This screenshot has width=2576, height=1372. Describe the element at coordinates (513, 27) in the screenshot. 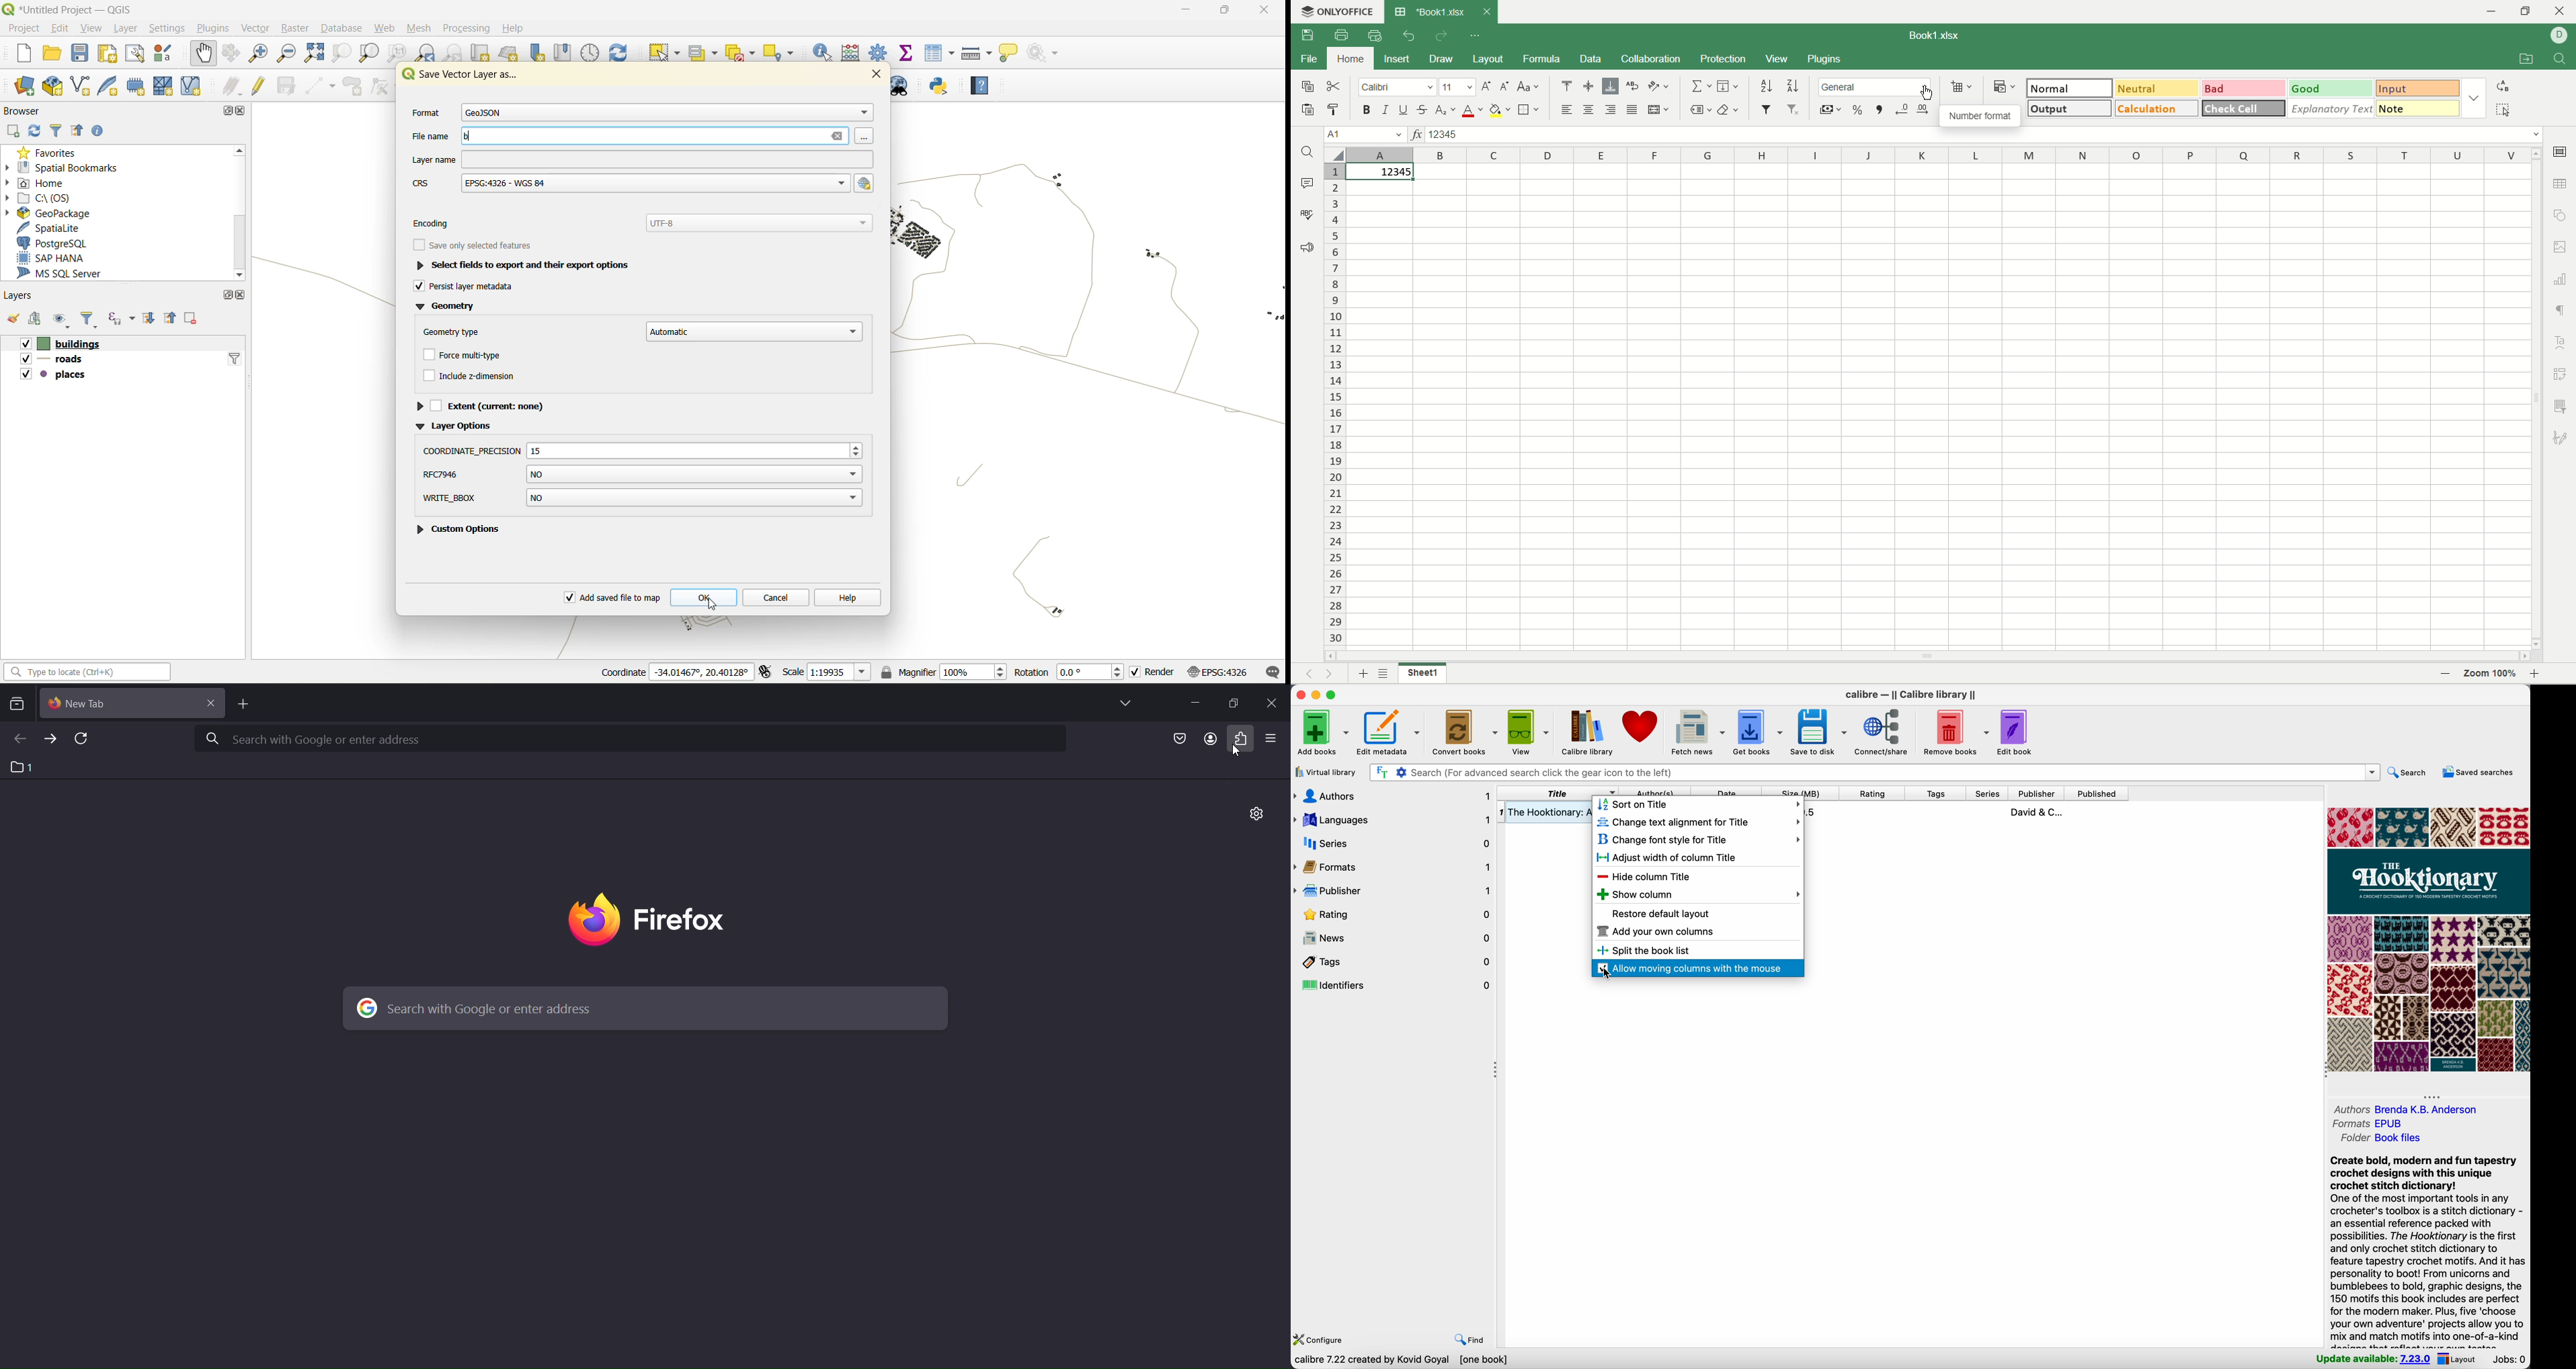

I see `help` at that location.